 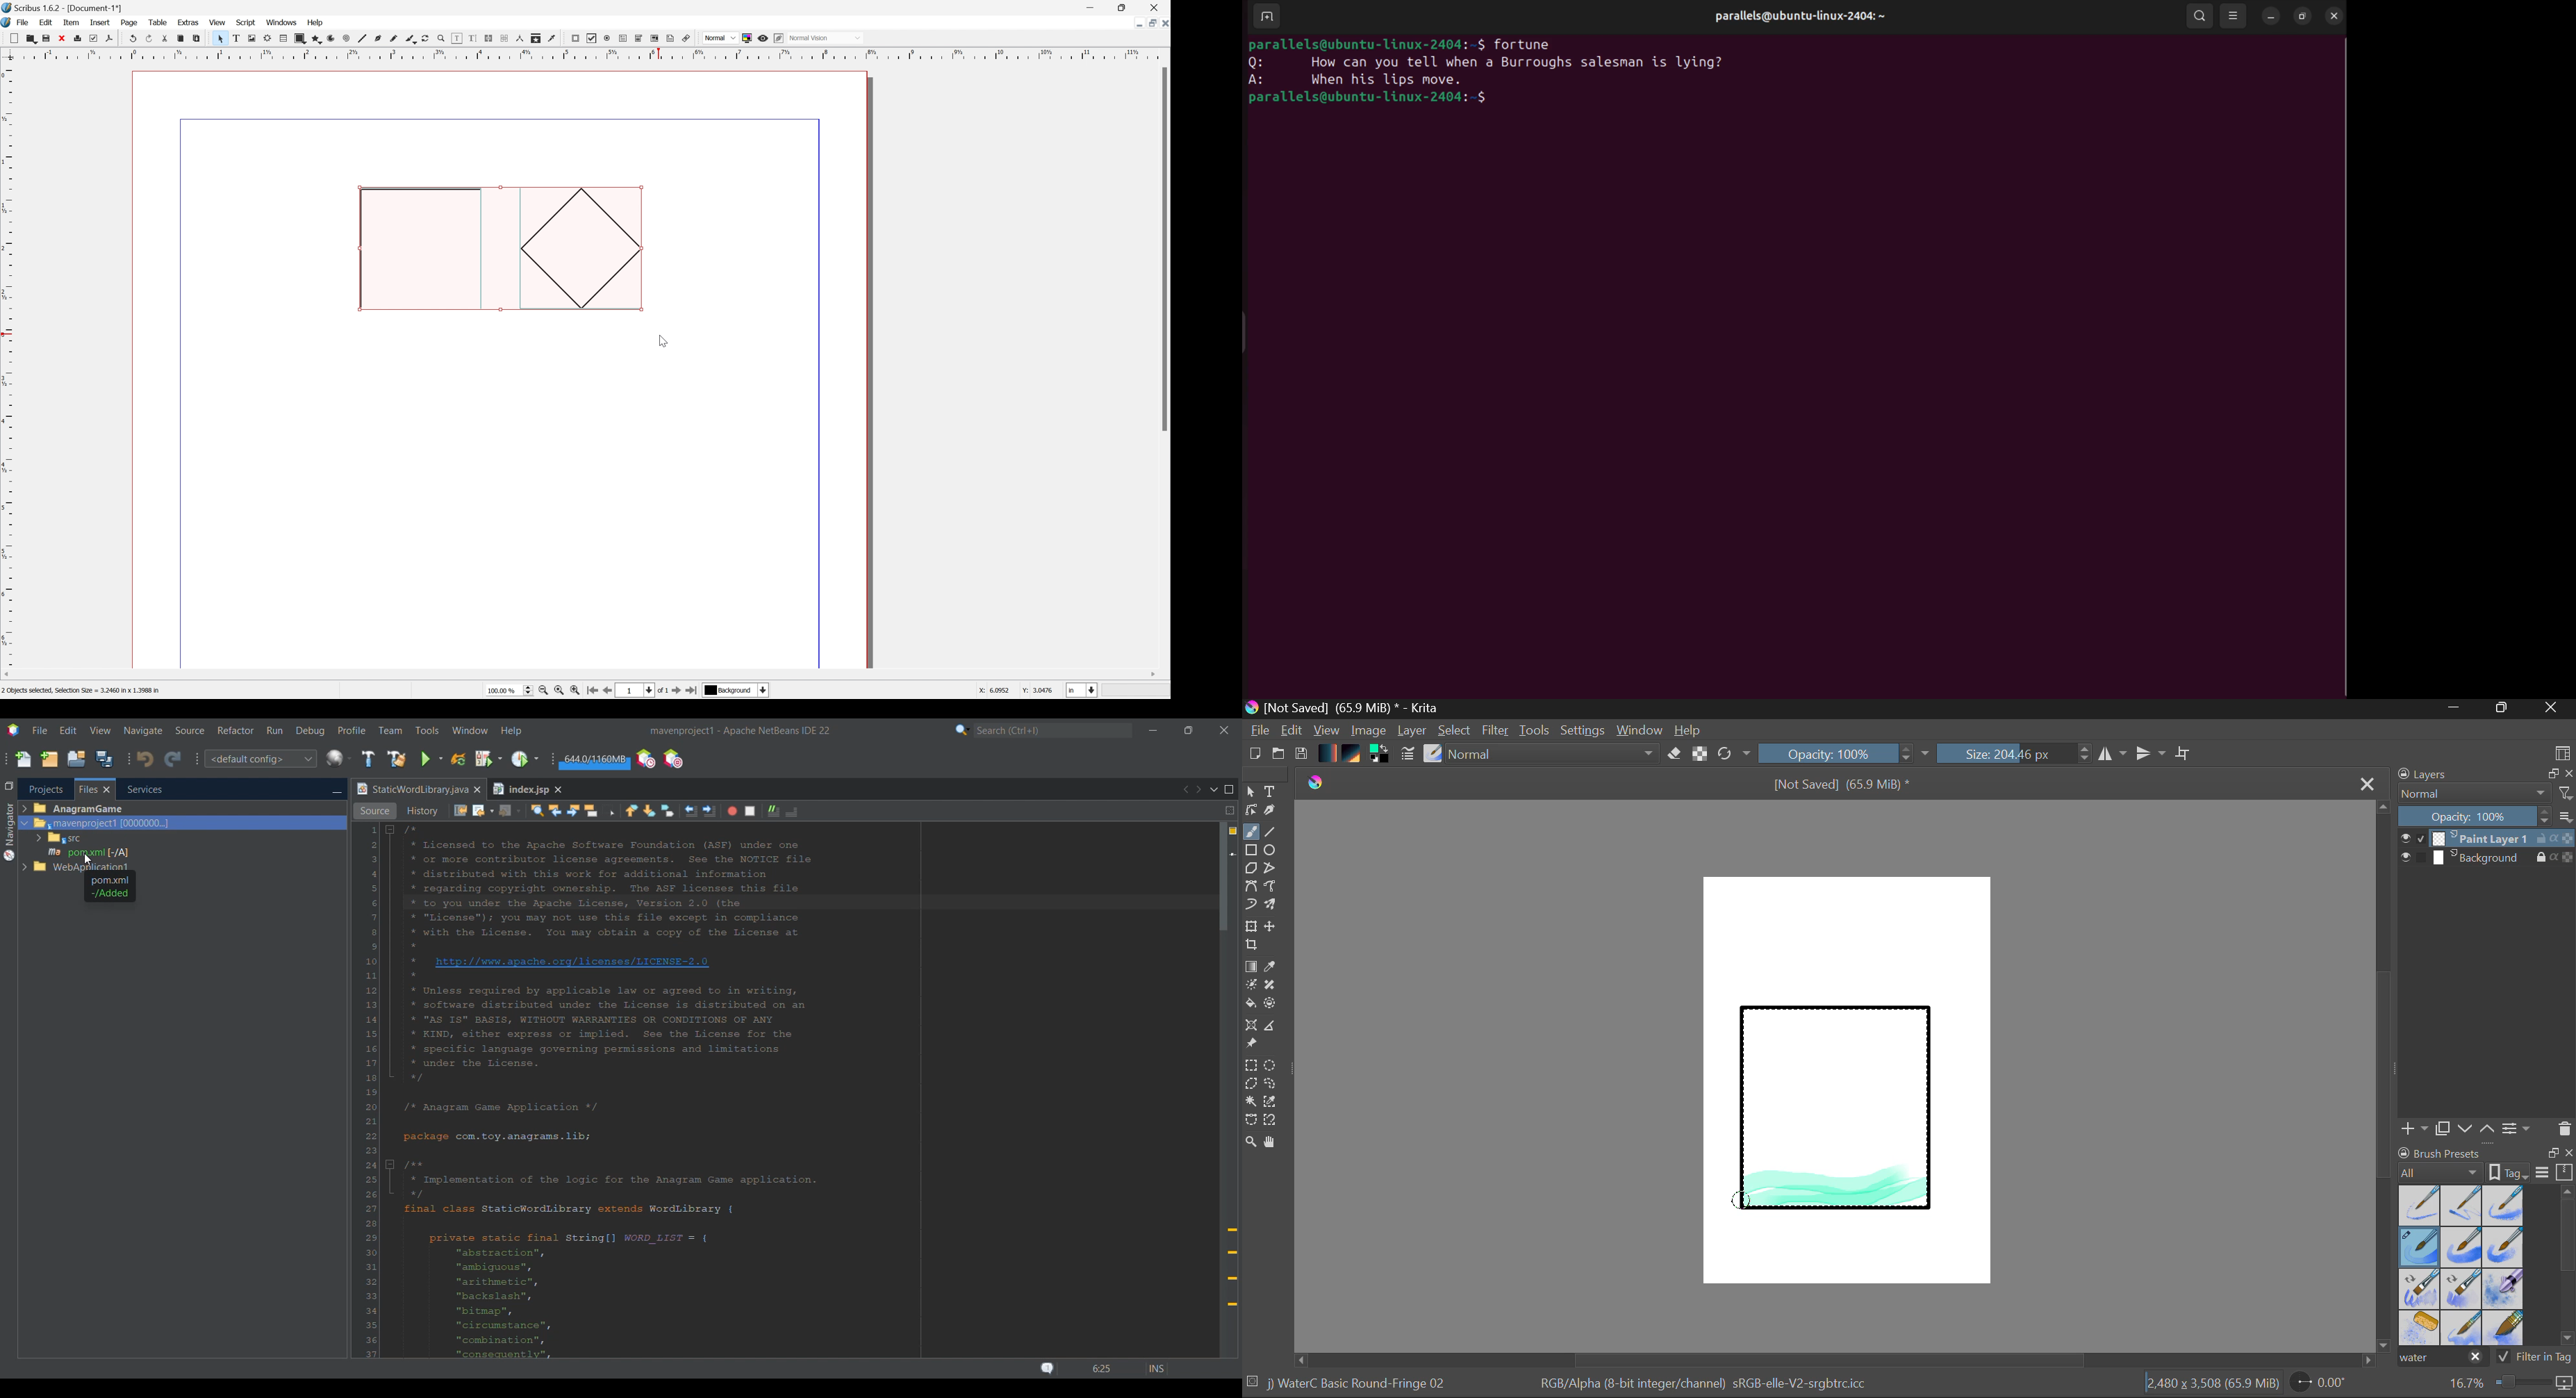 I want to click on Go to last page, so click(x=692, y=689).